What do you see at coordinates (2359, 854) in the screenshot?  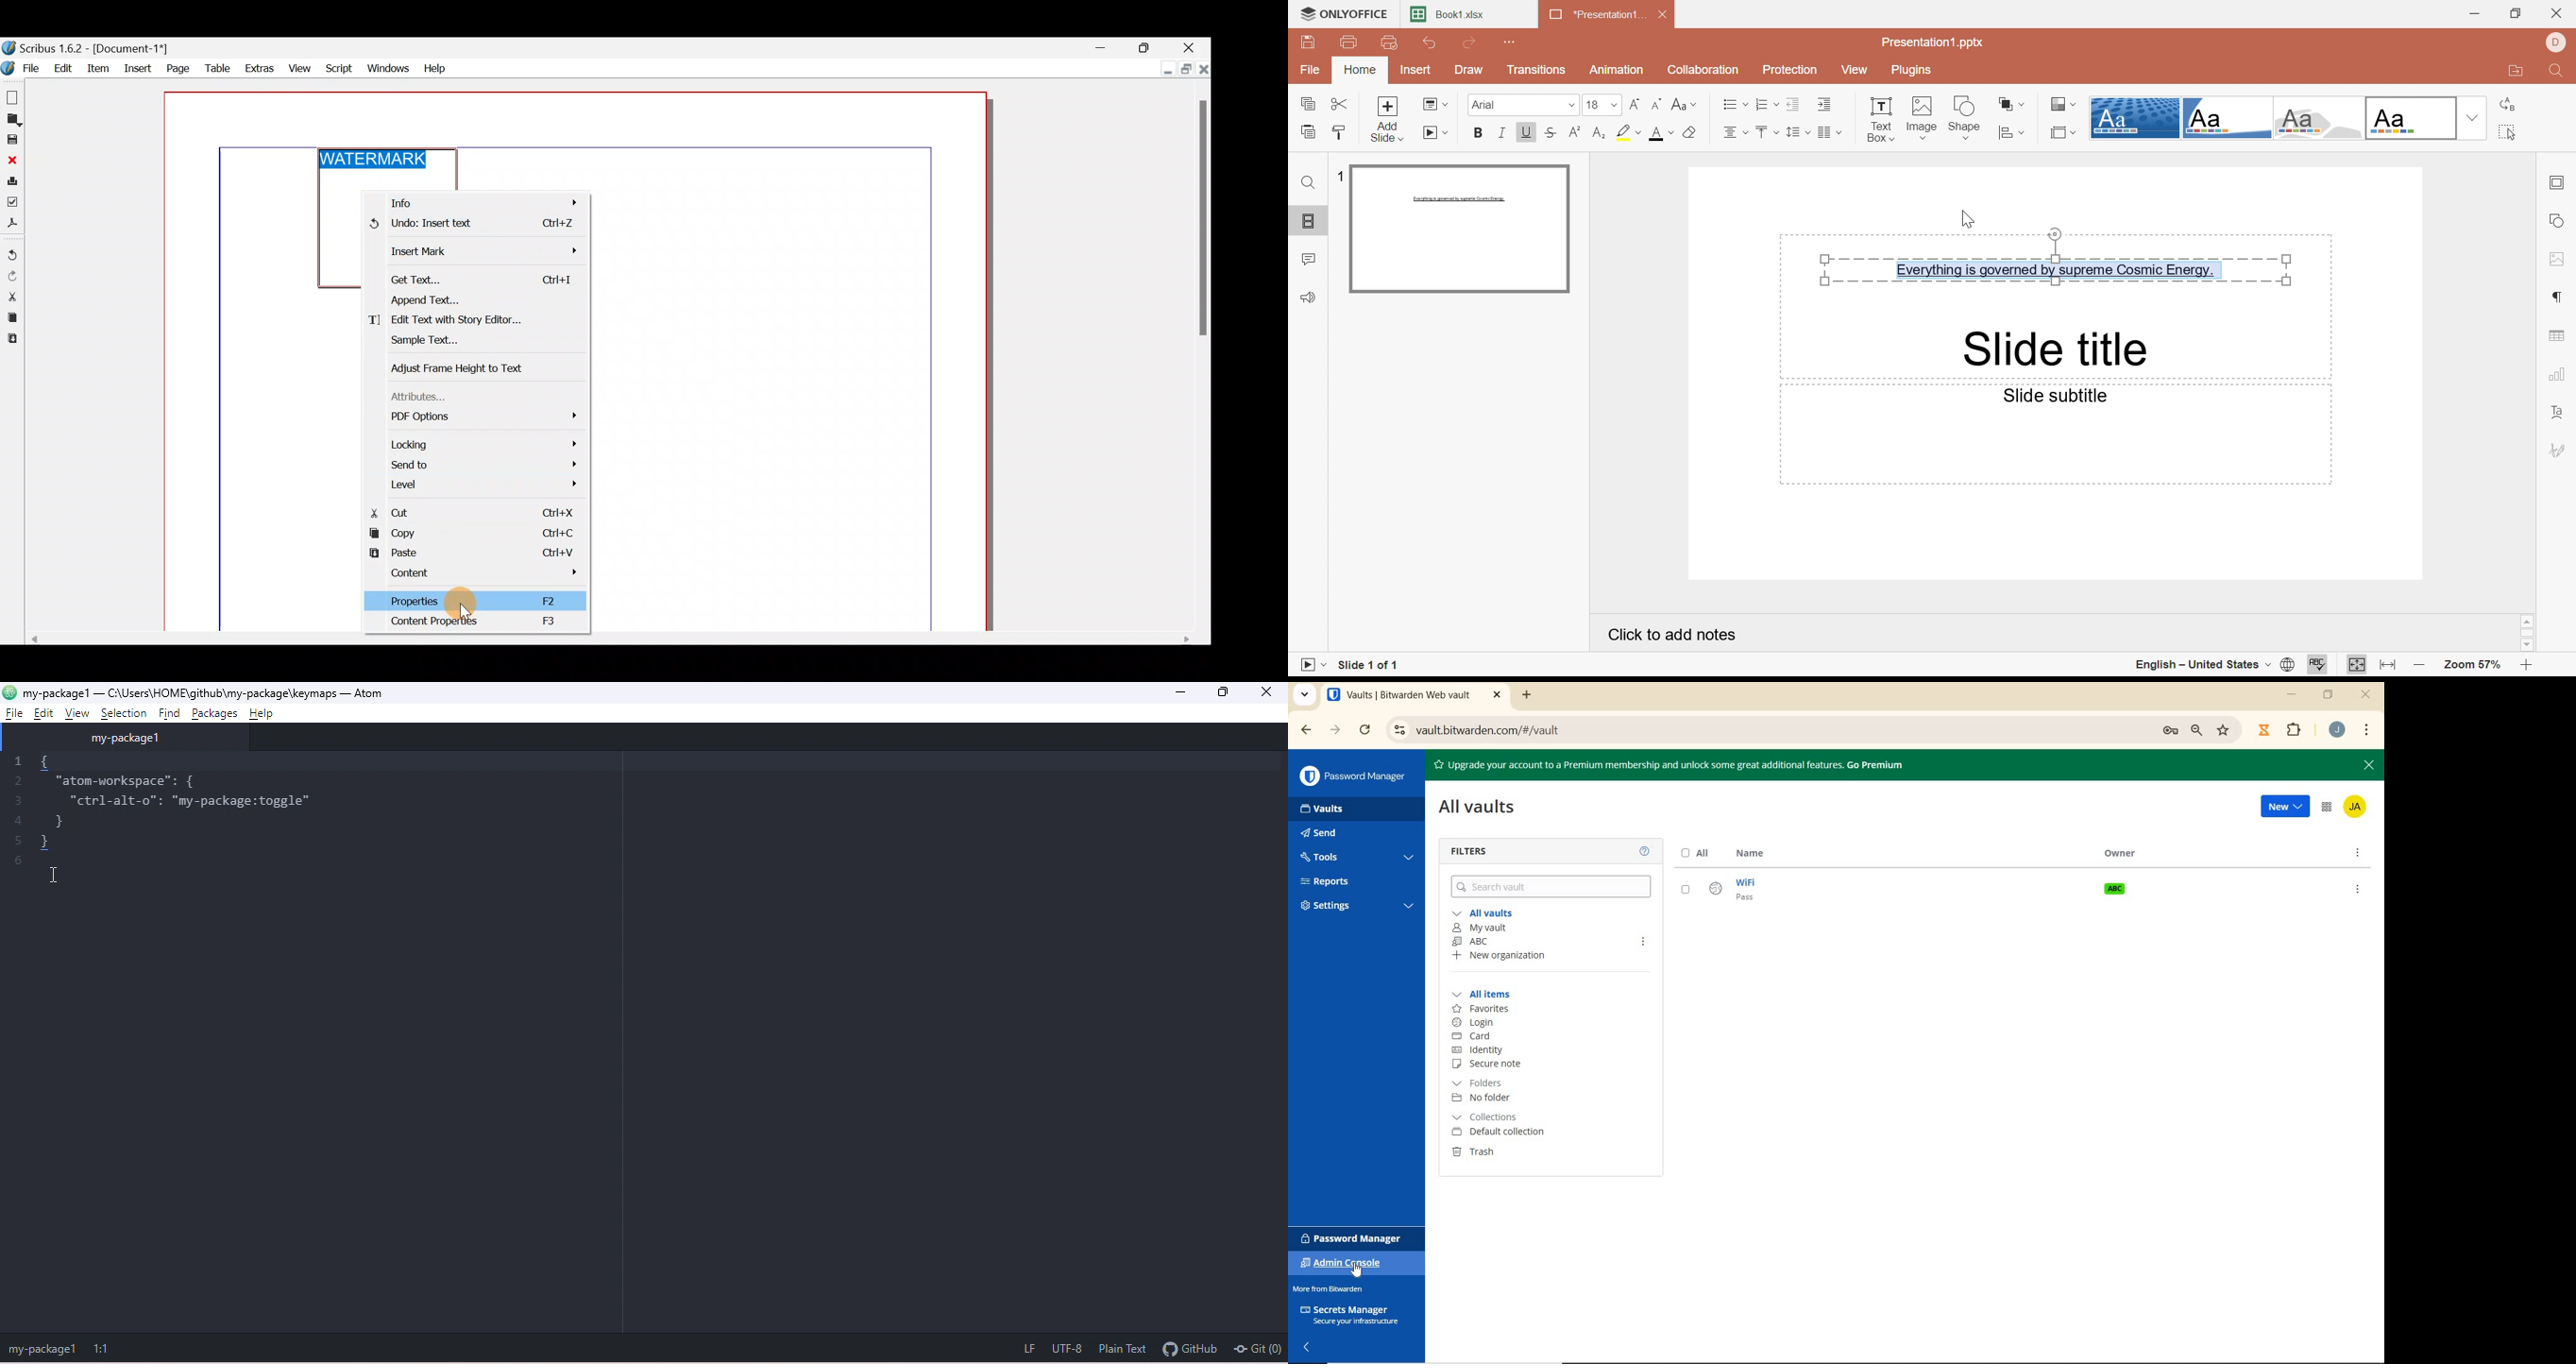 I see `OPTIONS` at bounding box center [2359, 854].